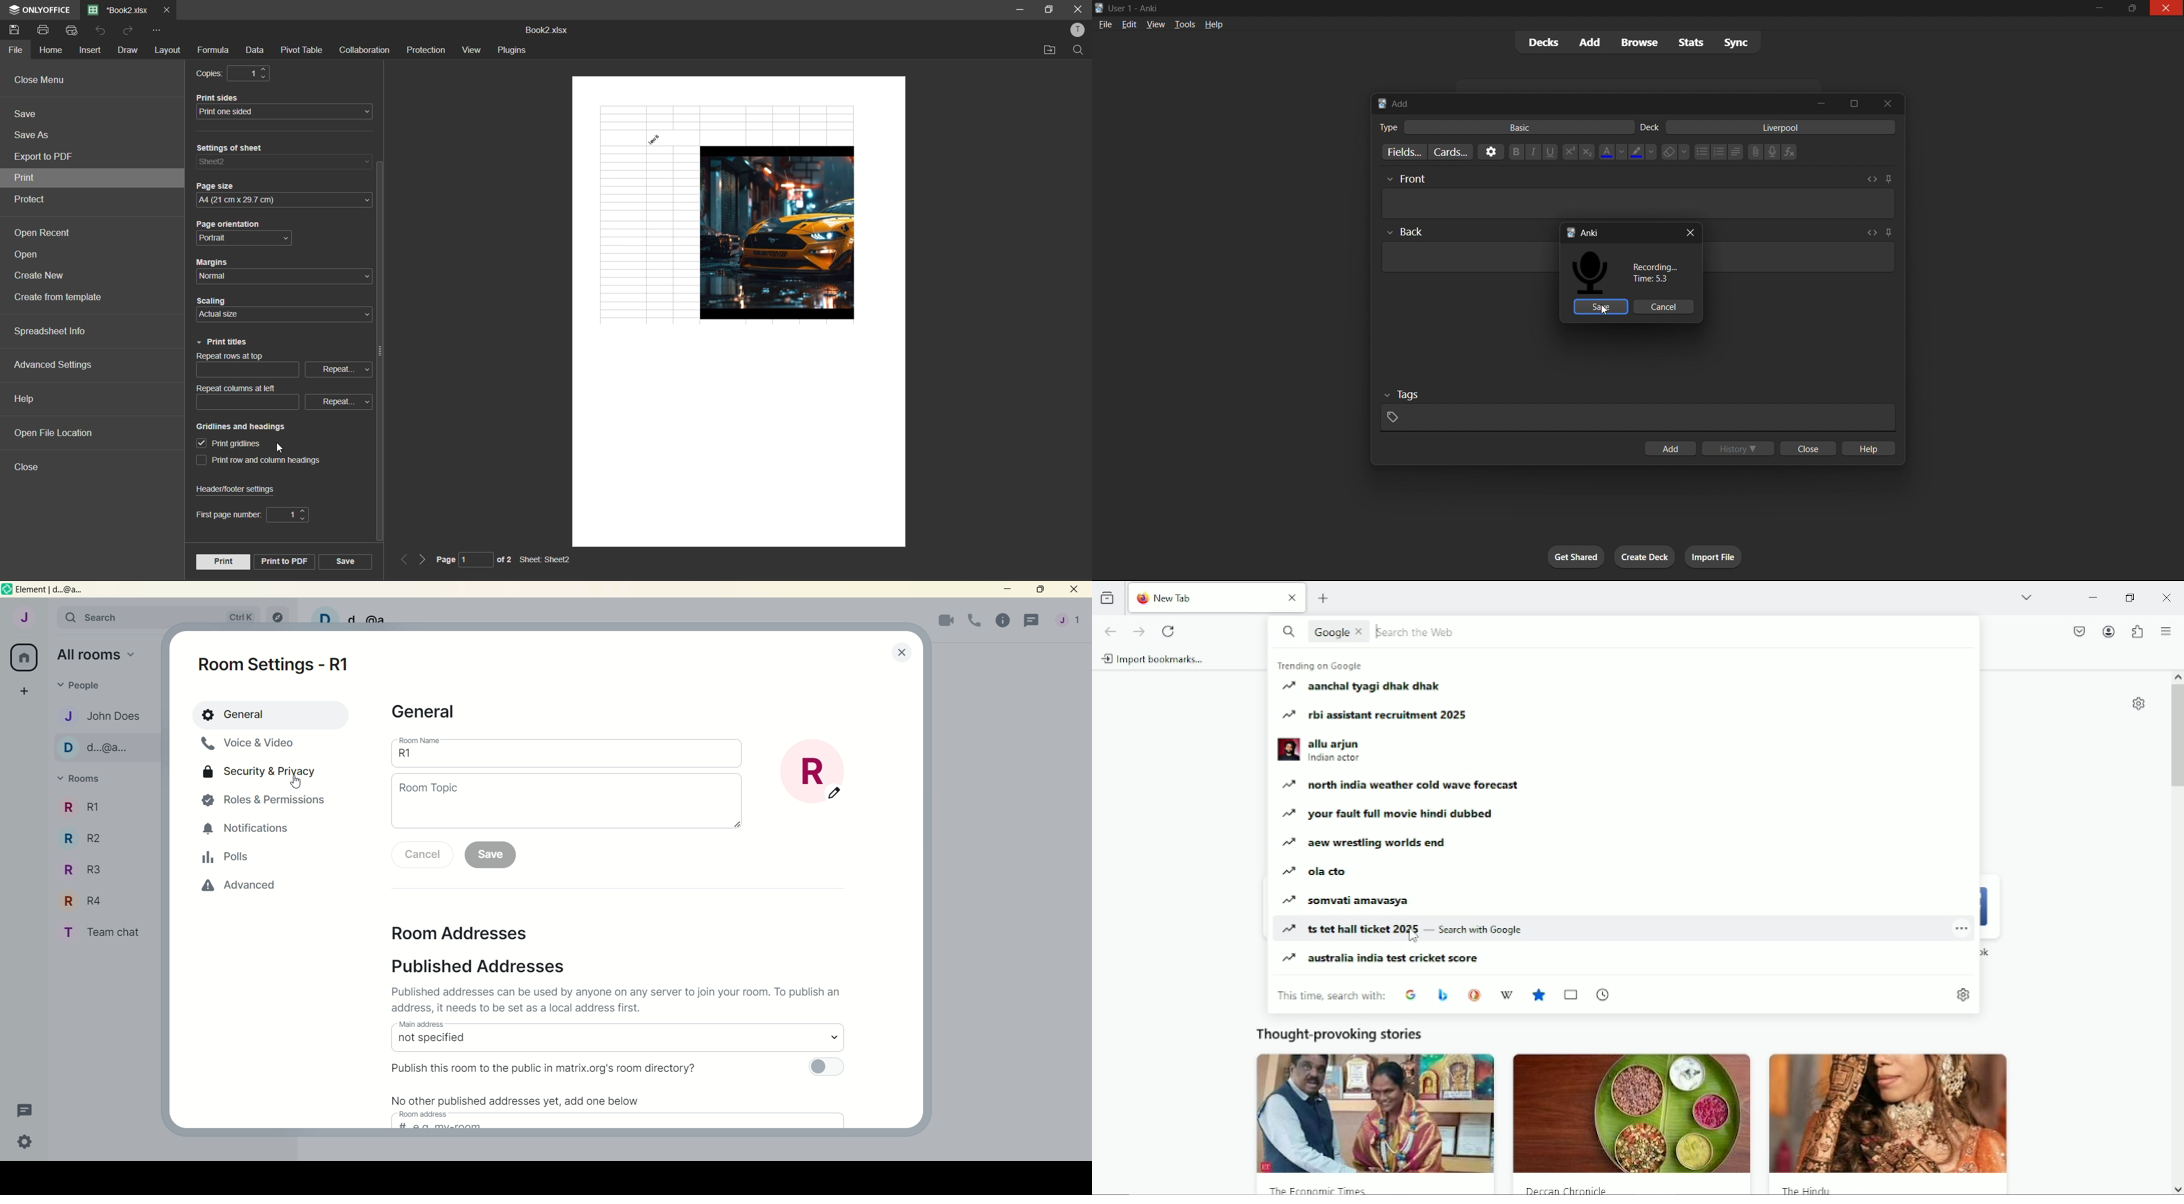  Describe the element at coordinates (1383, 960) in the screenshot. I see `australia india test cricket score` at that location.